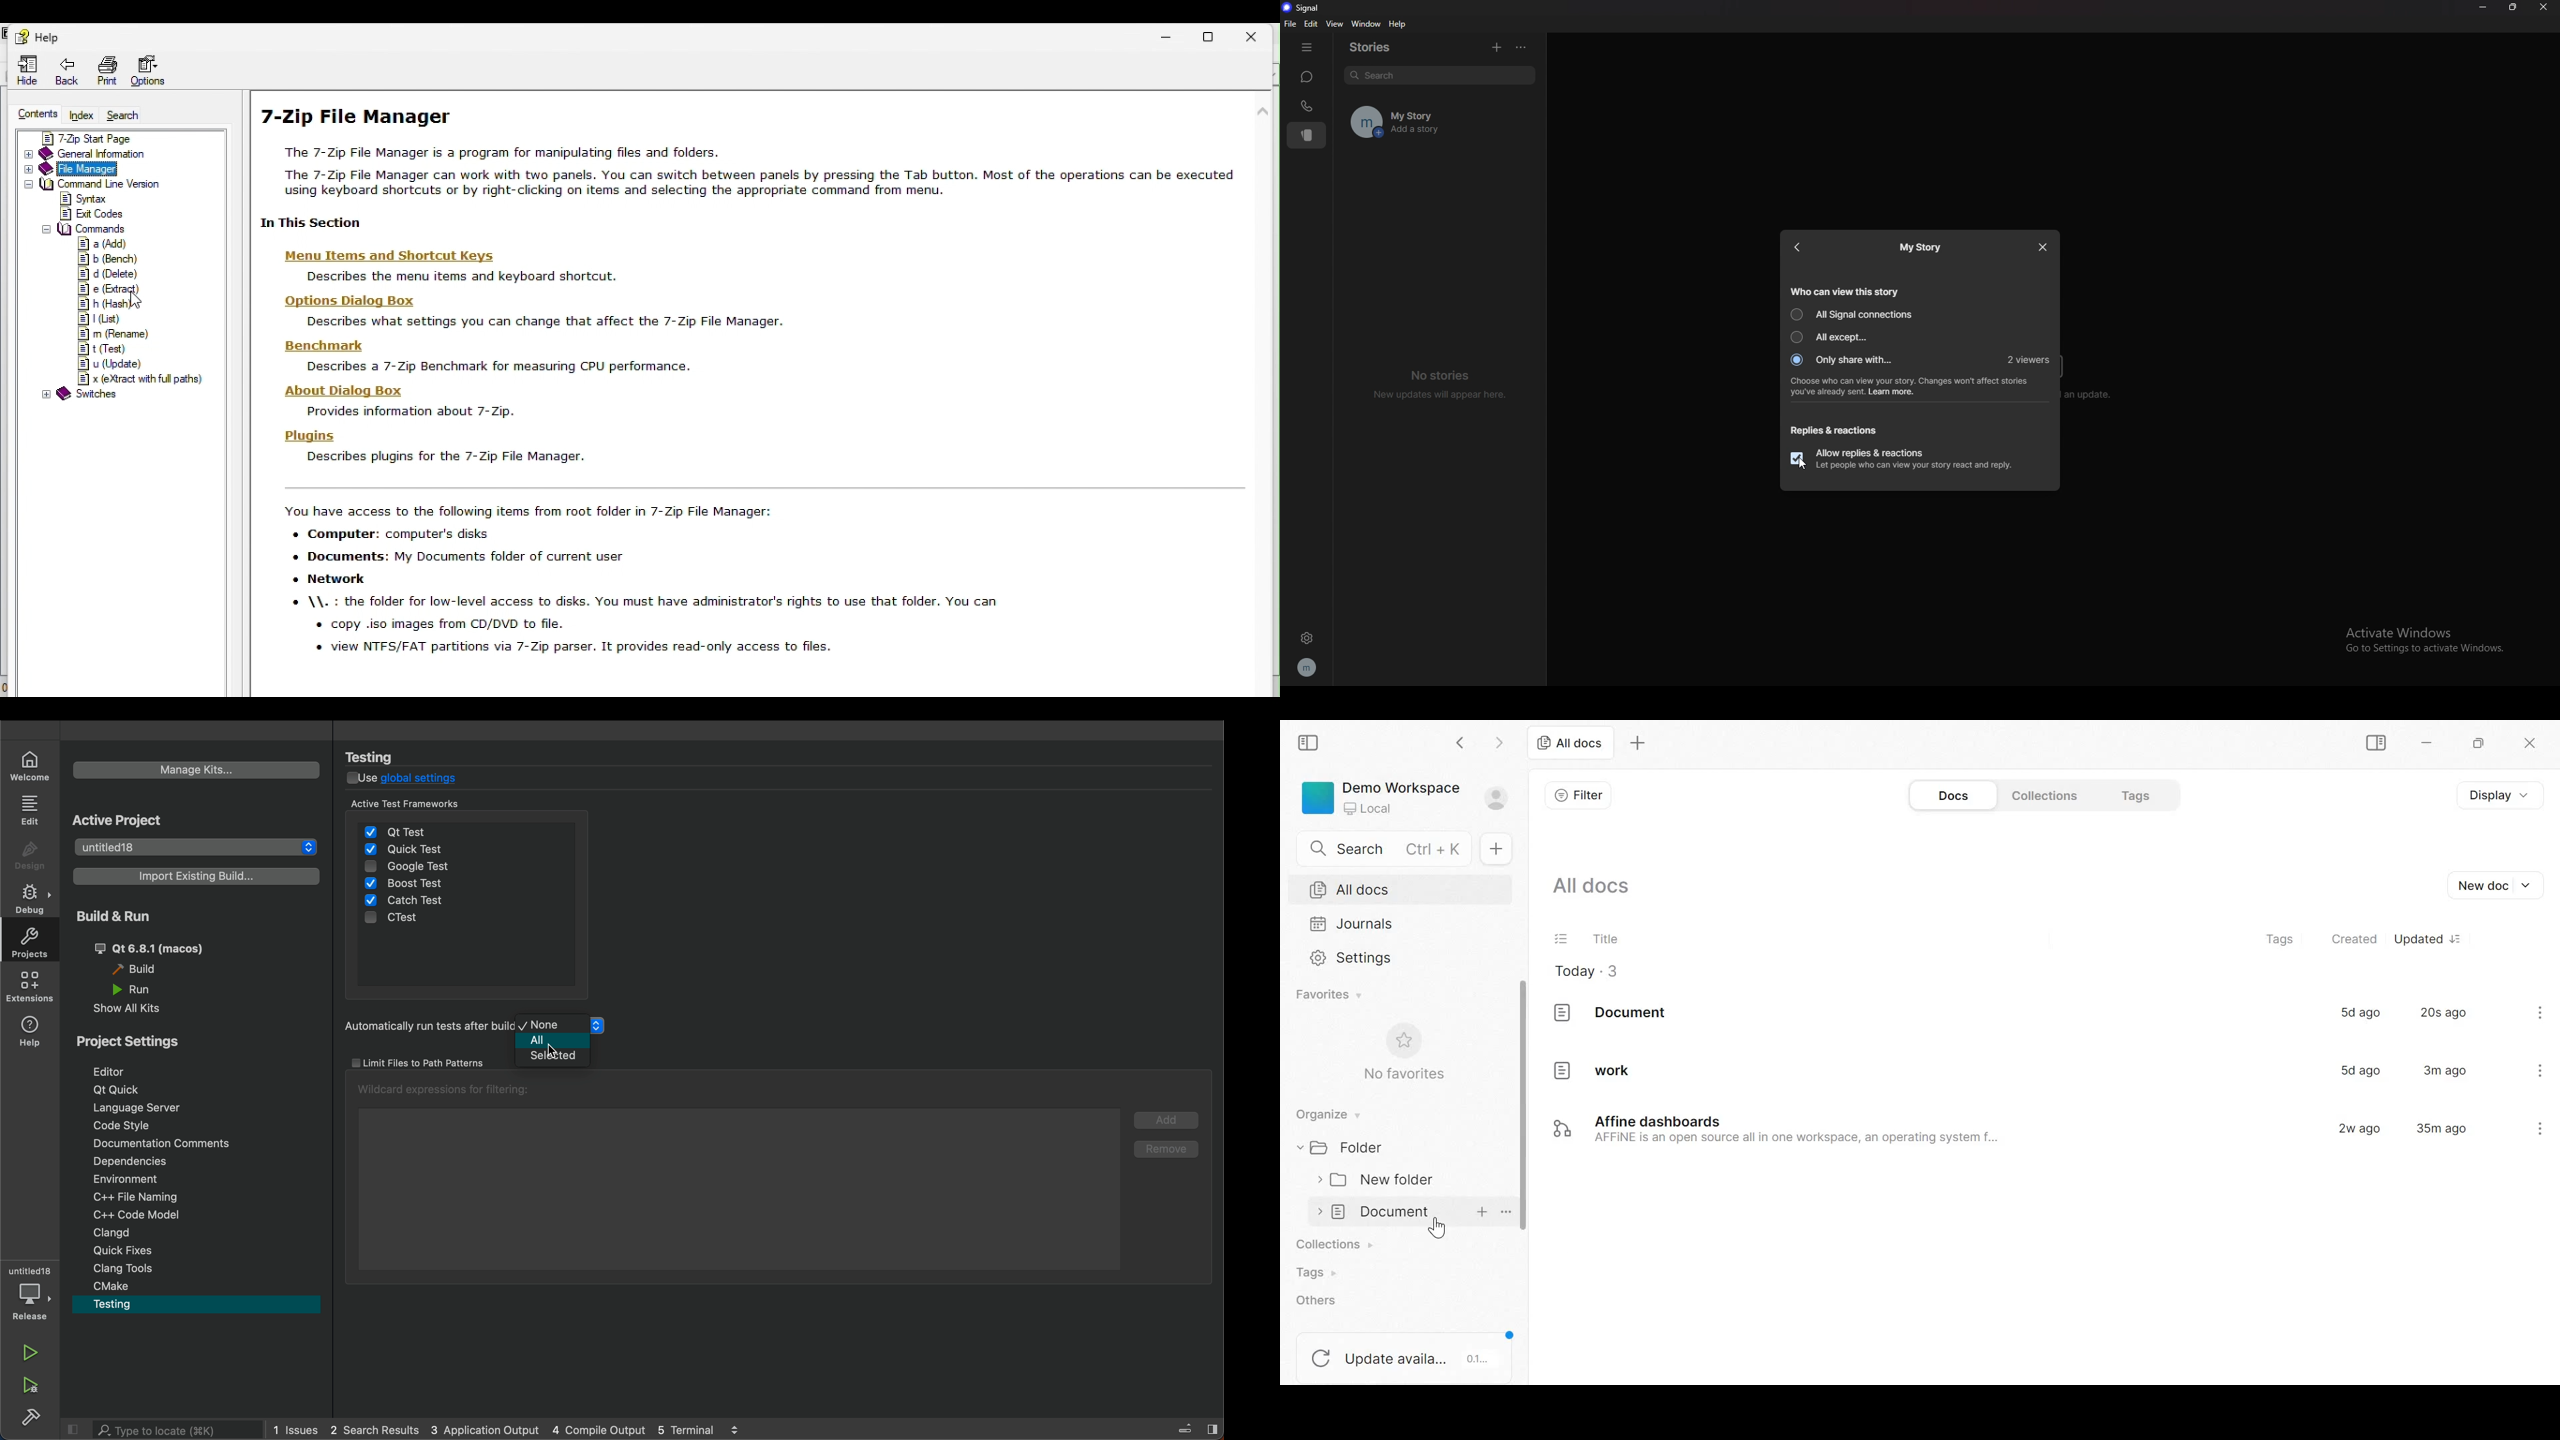  I want to click on search, so click(1439, 77).